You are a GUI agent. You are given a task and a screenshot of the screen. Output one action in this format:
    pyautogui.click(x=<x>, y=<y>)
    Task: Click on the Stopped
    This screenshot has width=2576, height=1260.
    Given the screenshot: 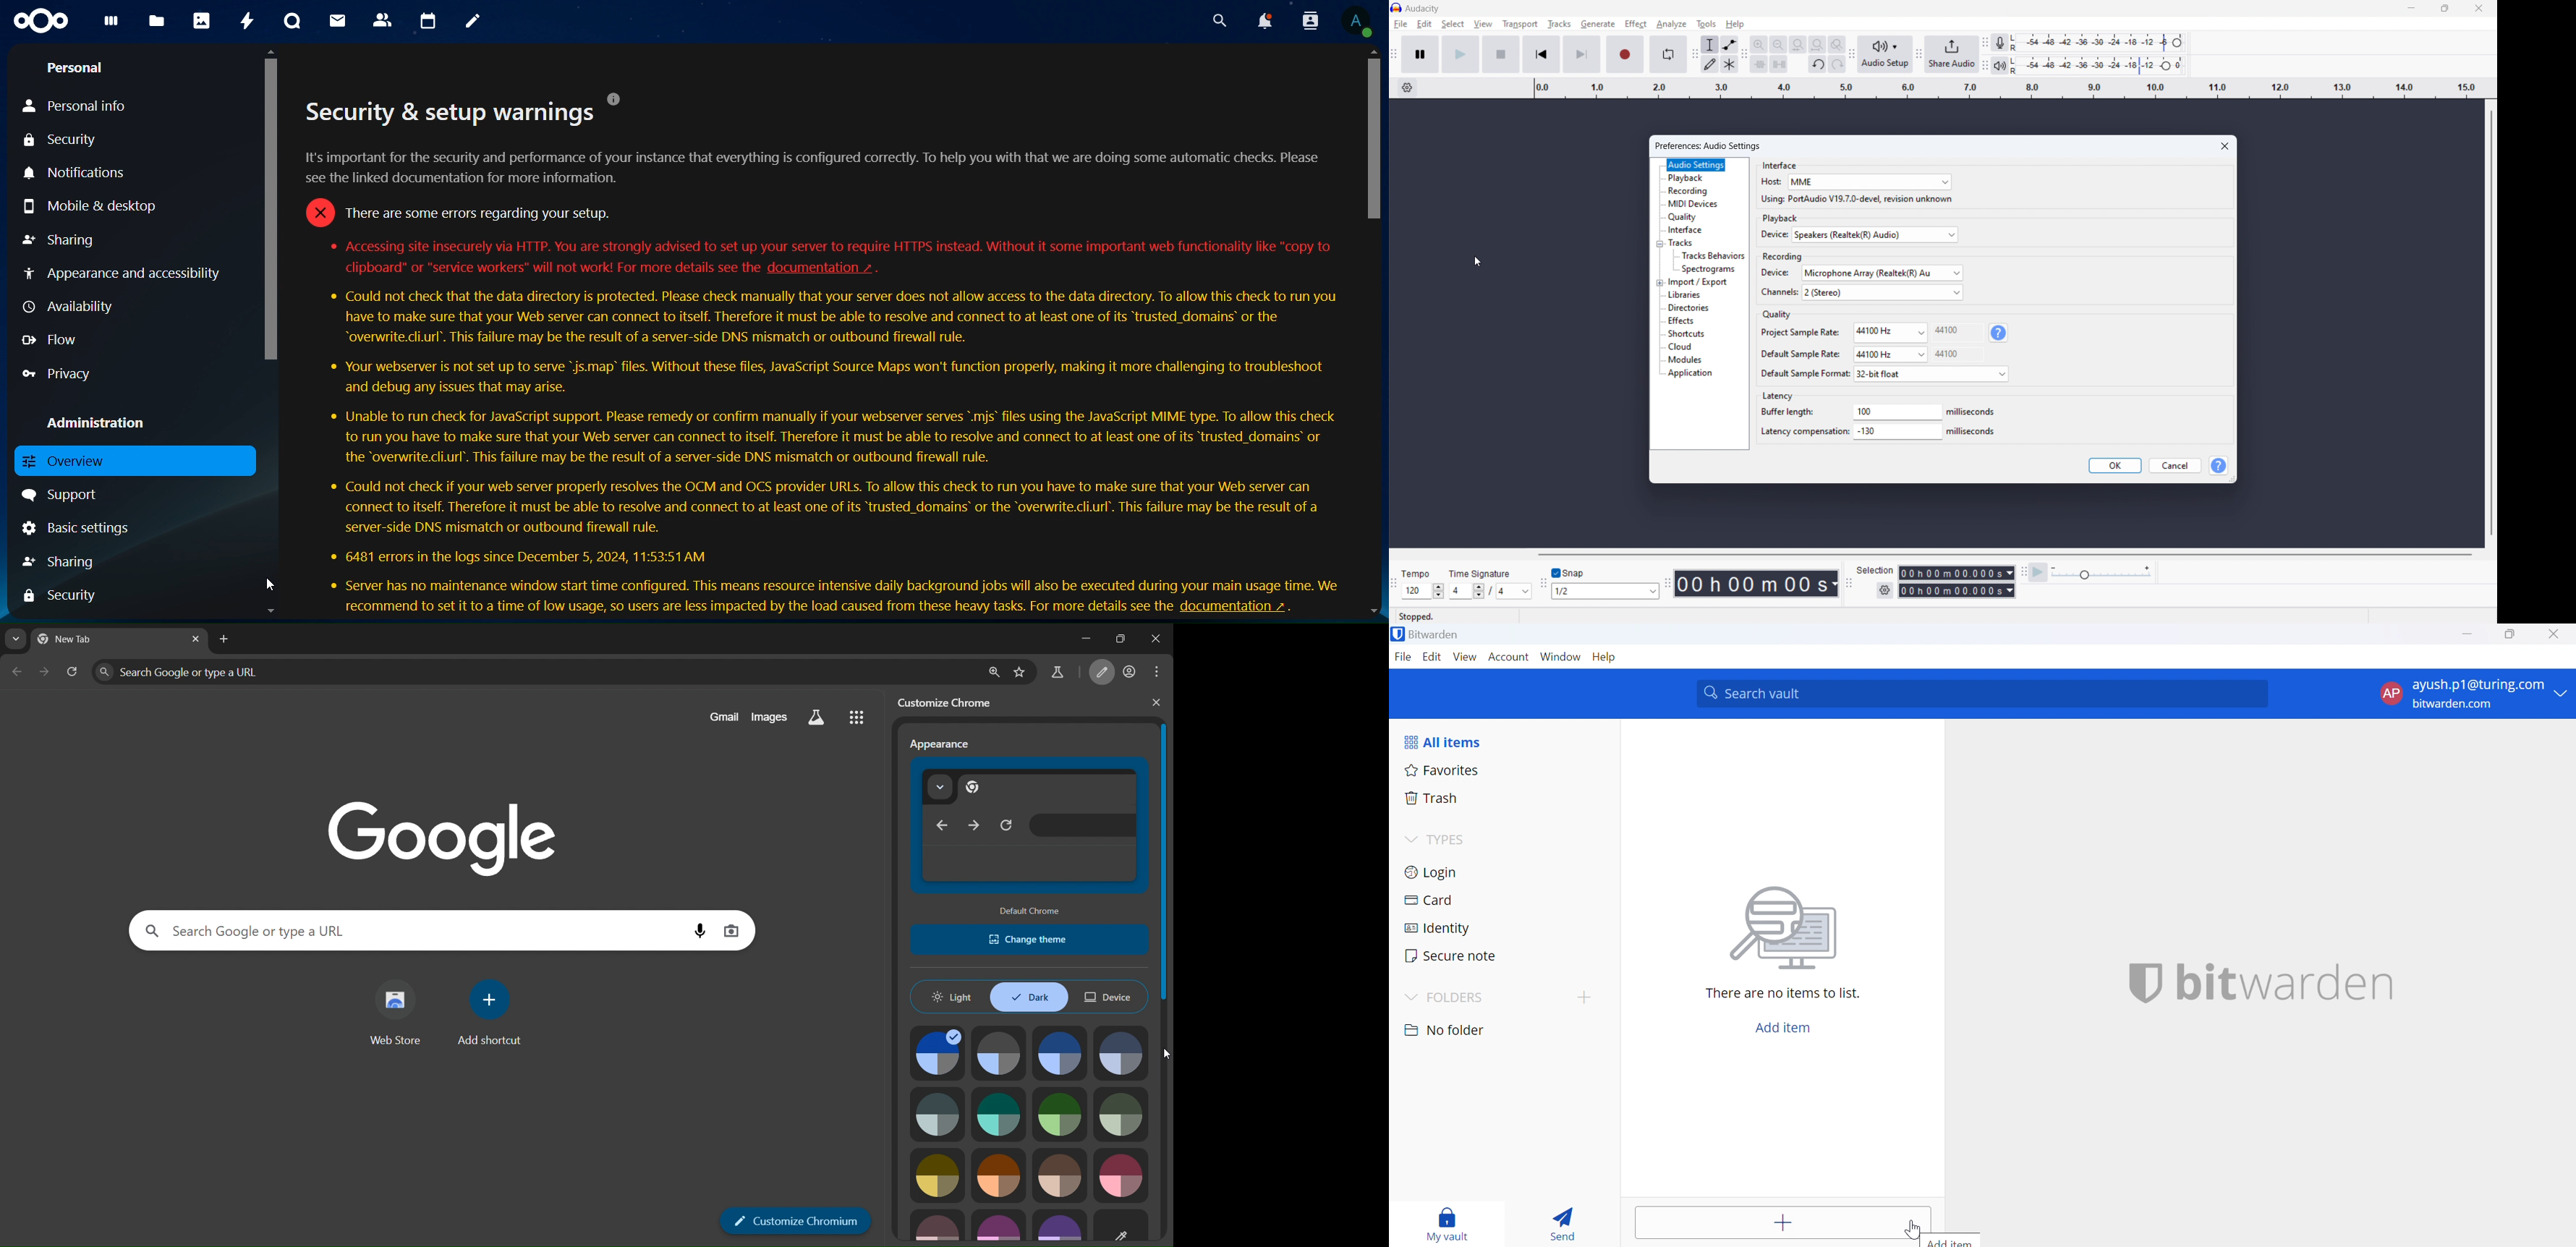 What is the action you would take?
    pyautogui.click(x=1419, y=616)
    